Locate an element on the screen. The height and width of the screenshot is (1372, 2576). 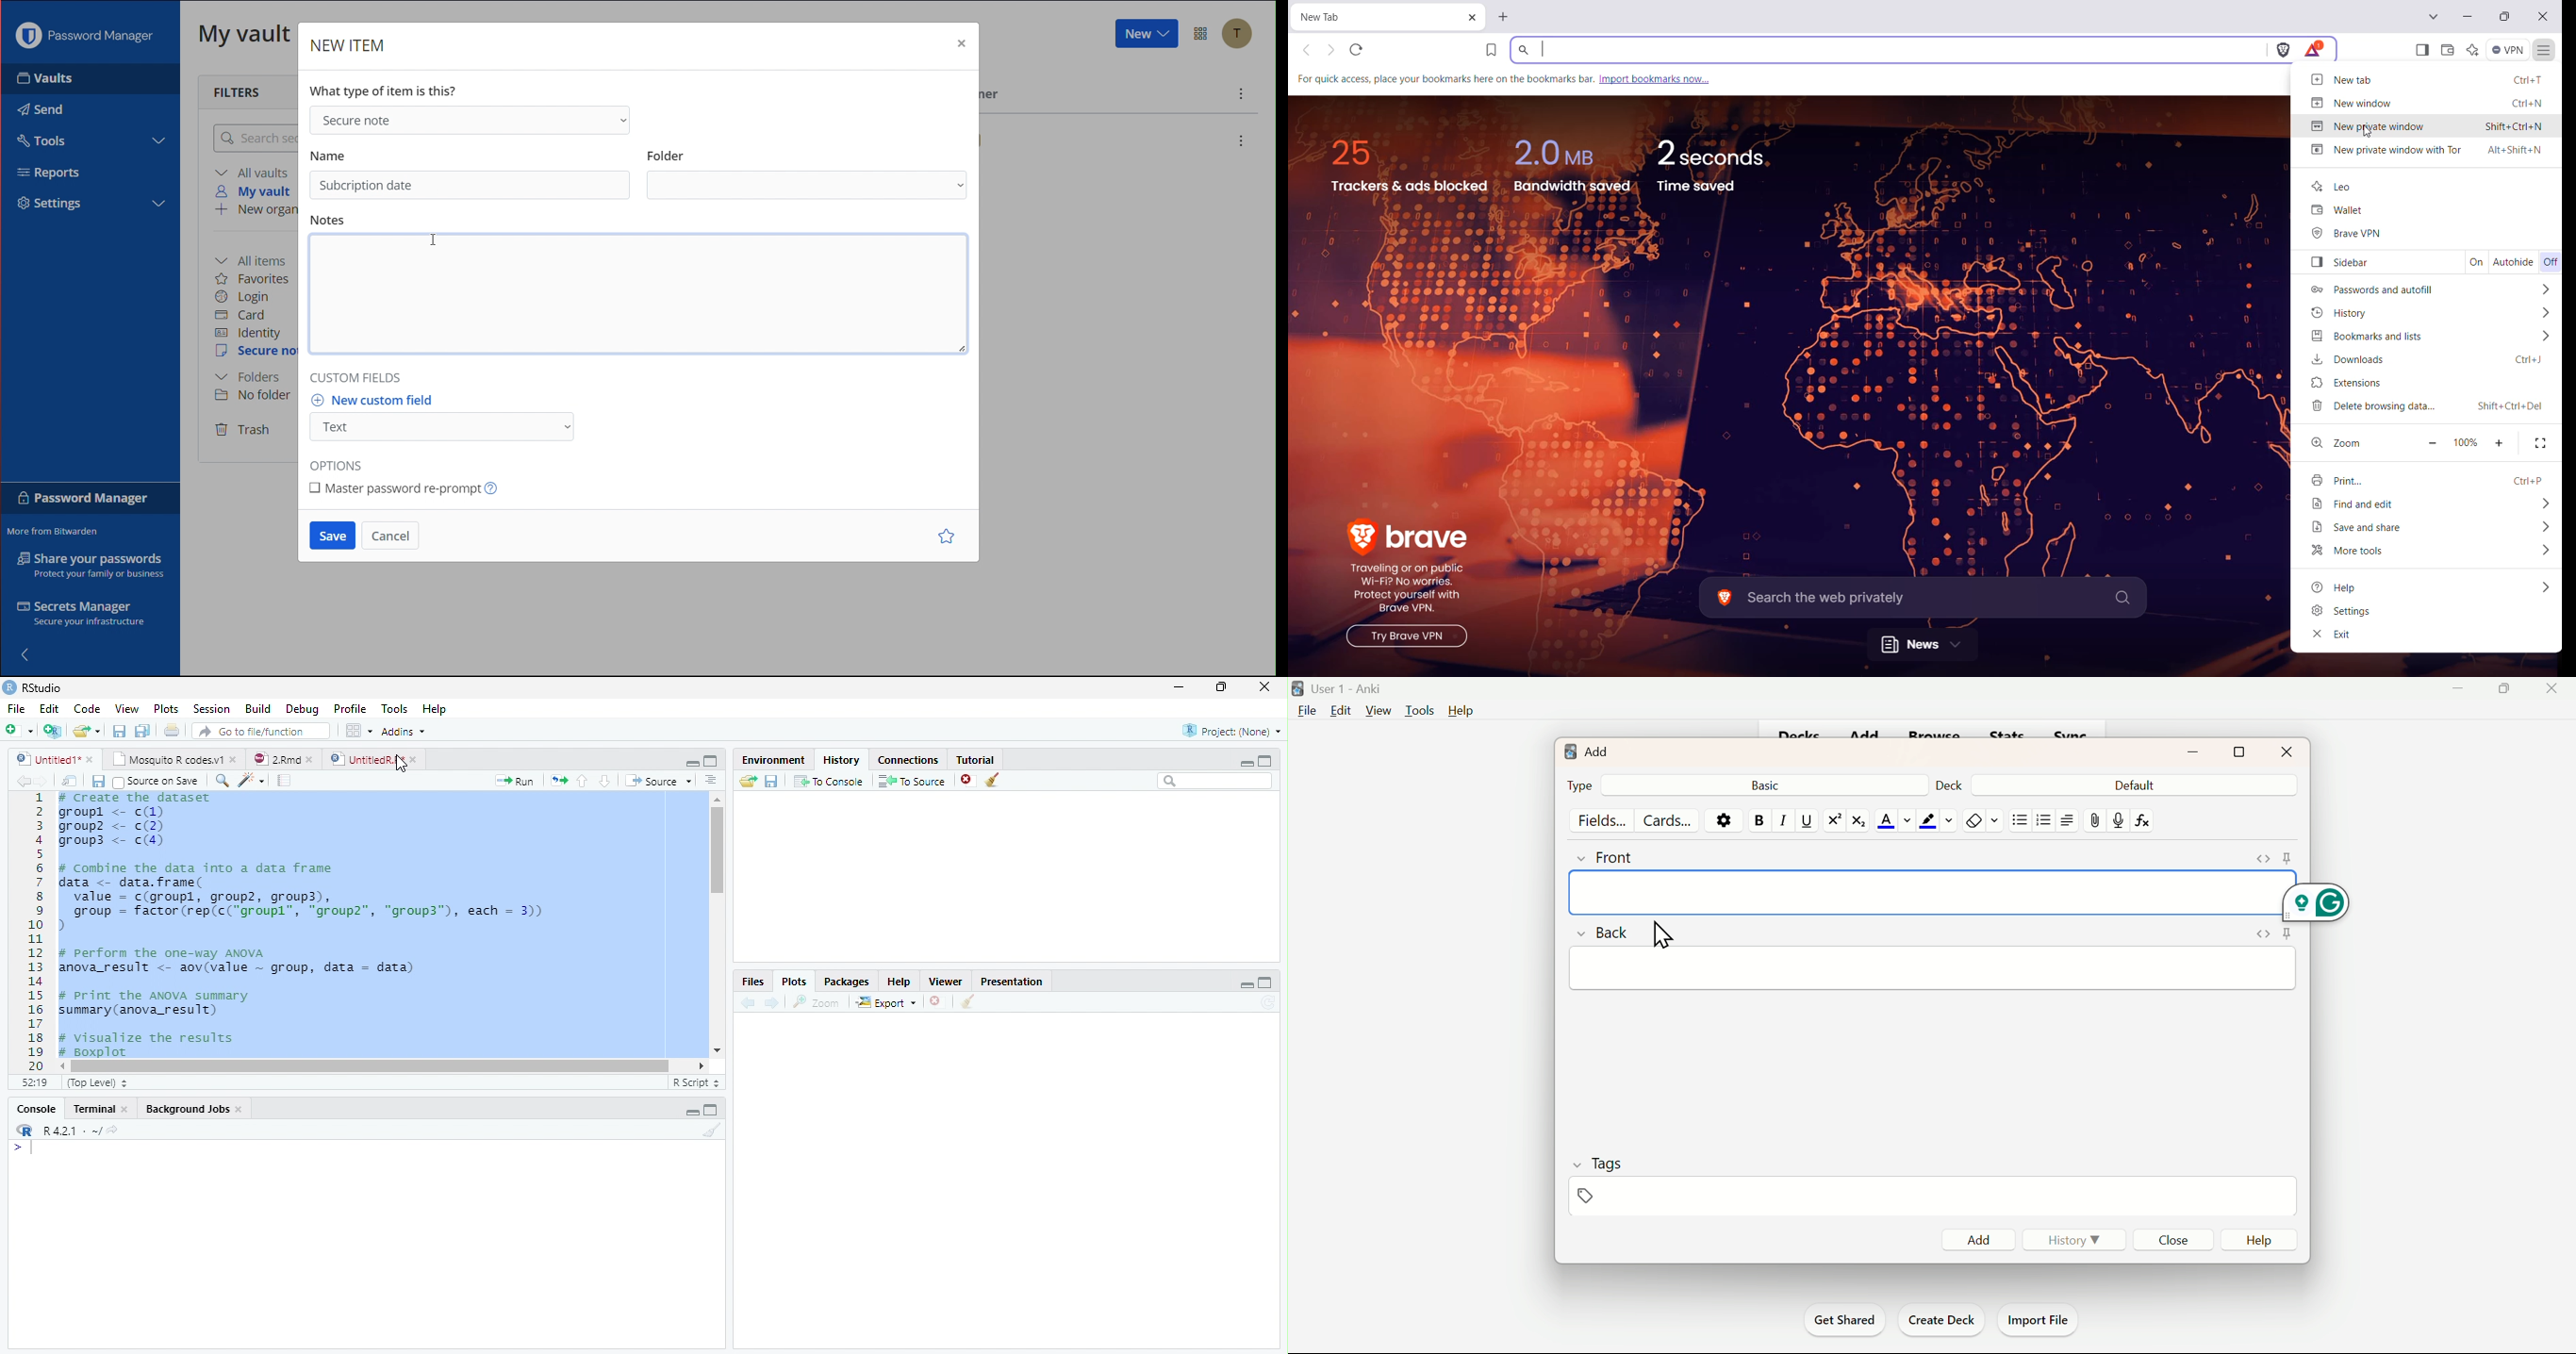
Text Color is located at coordinates (1896, 818).